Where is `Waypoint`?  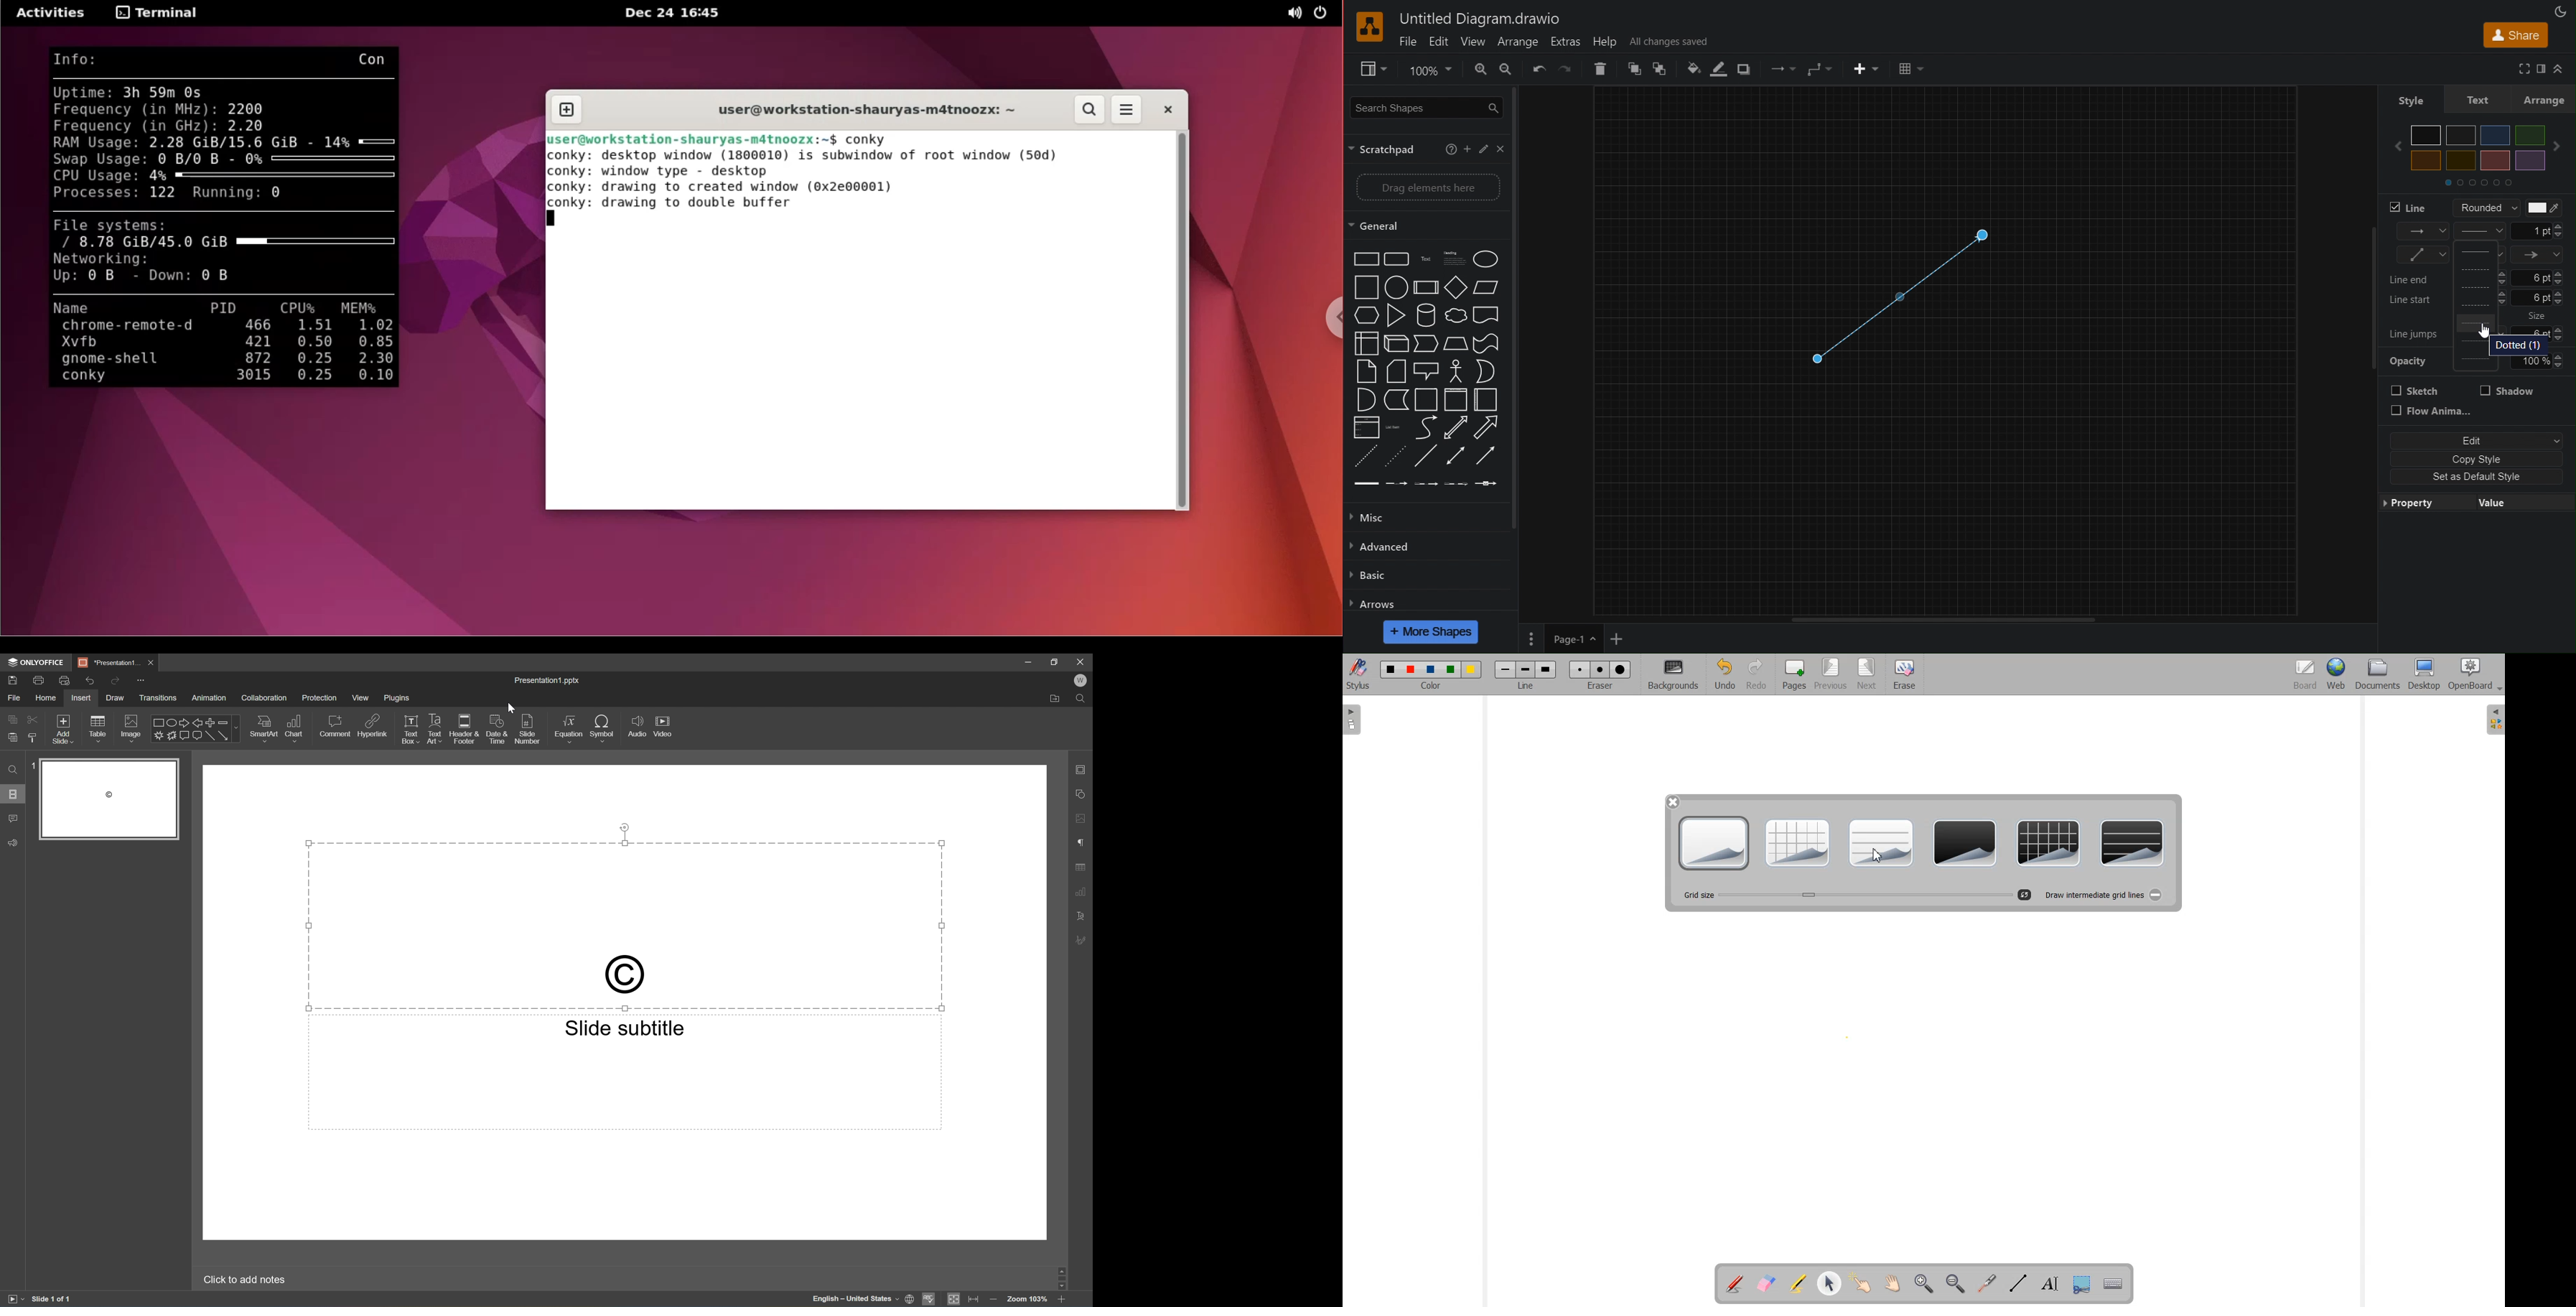
Waypoint is located at coordinates (1782, 69).